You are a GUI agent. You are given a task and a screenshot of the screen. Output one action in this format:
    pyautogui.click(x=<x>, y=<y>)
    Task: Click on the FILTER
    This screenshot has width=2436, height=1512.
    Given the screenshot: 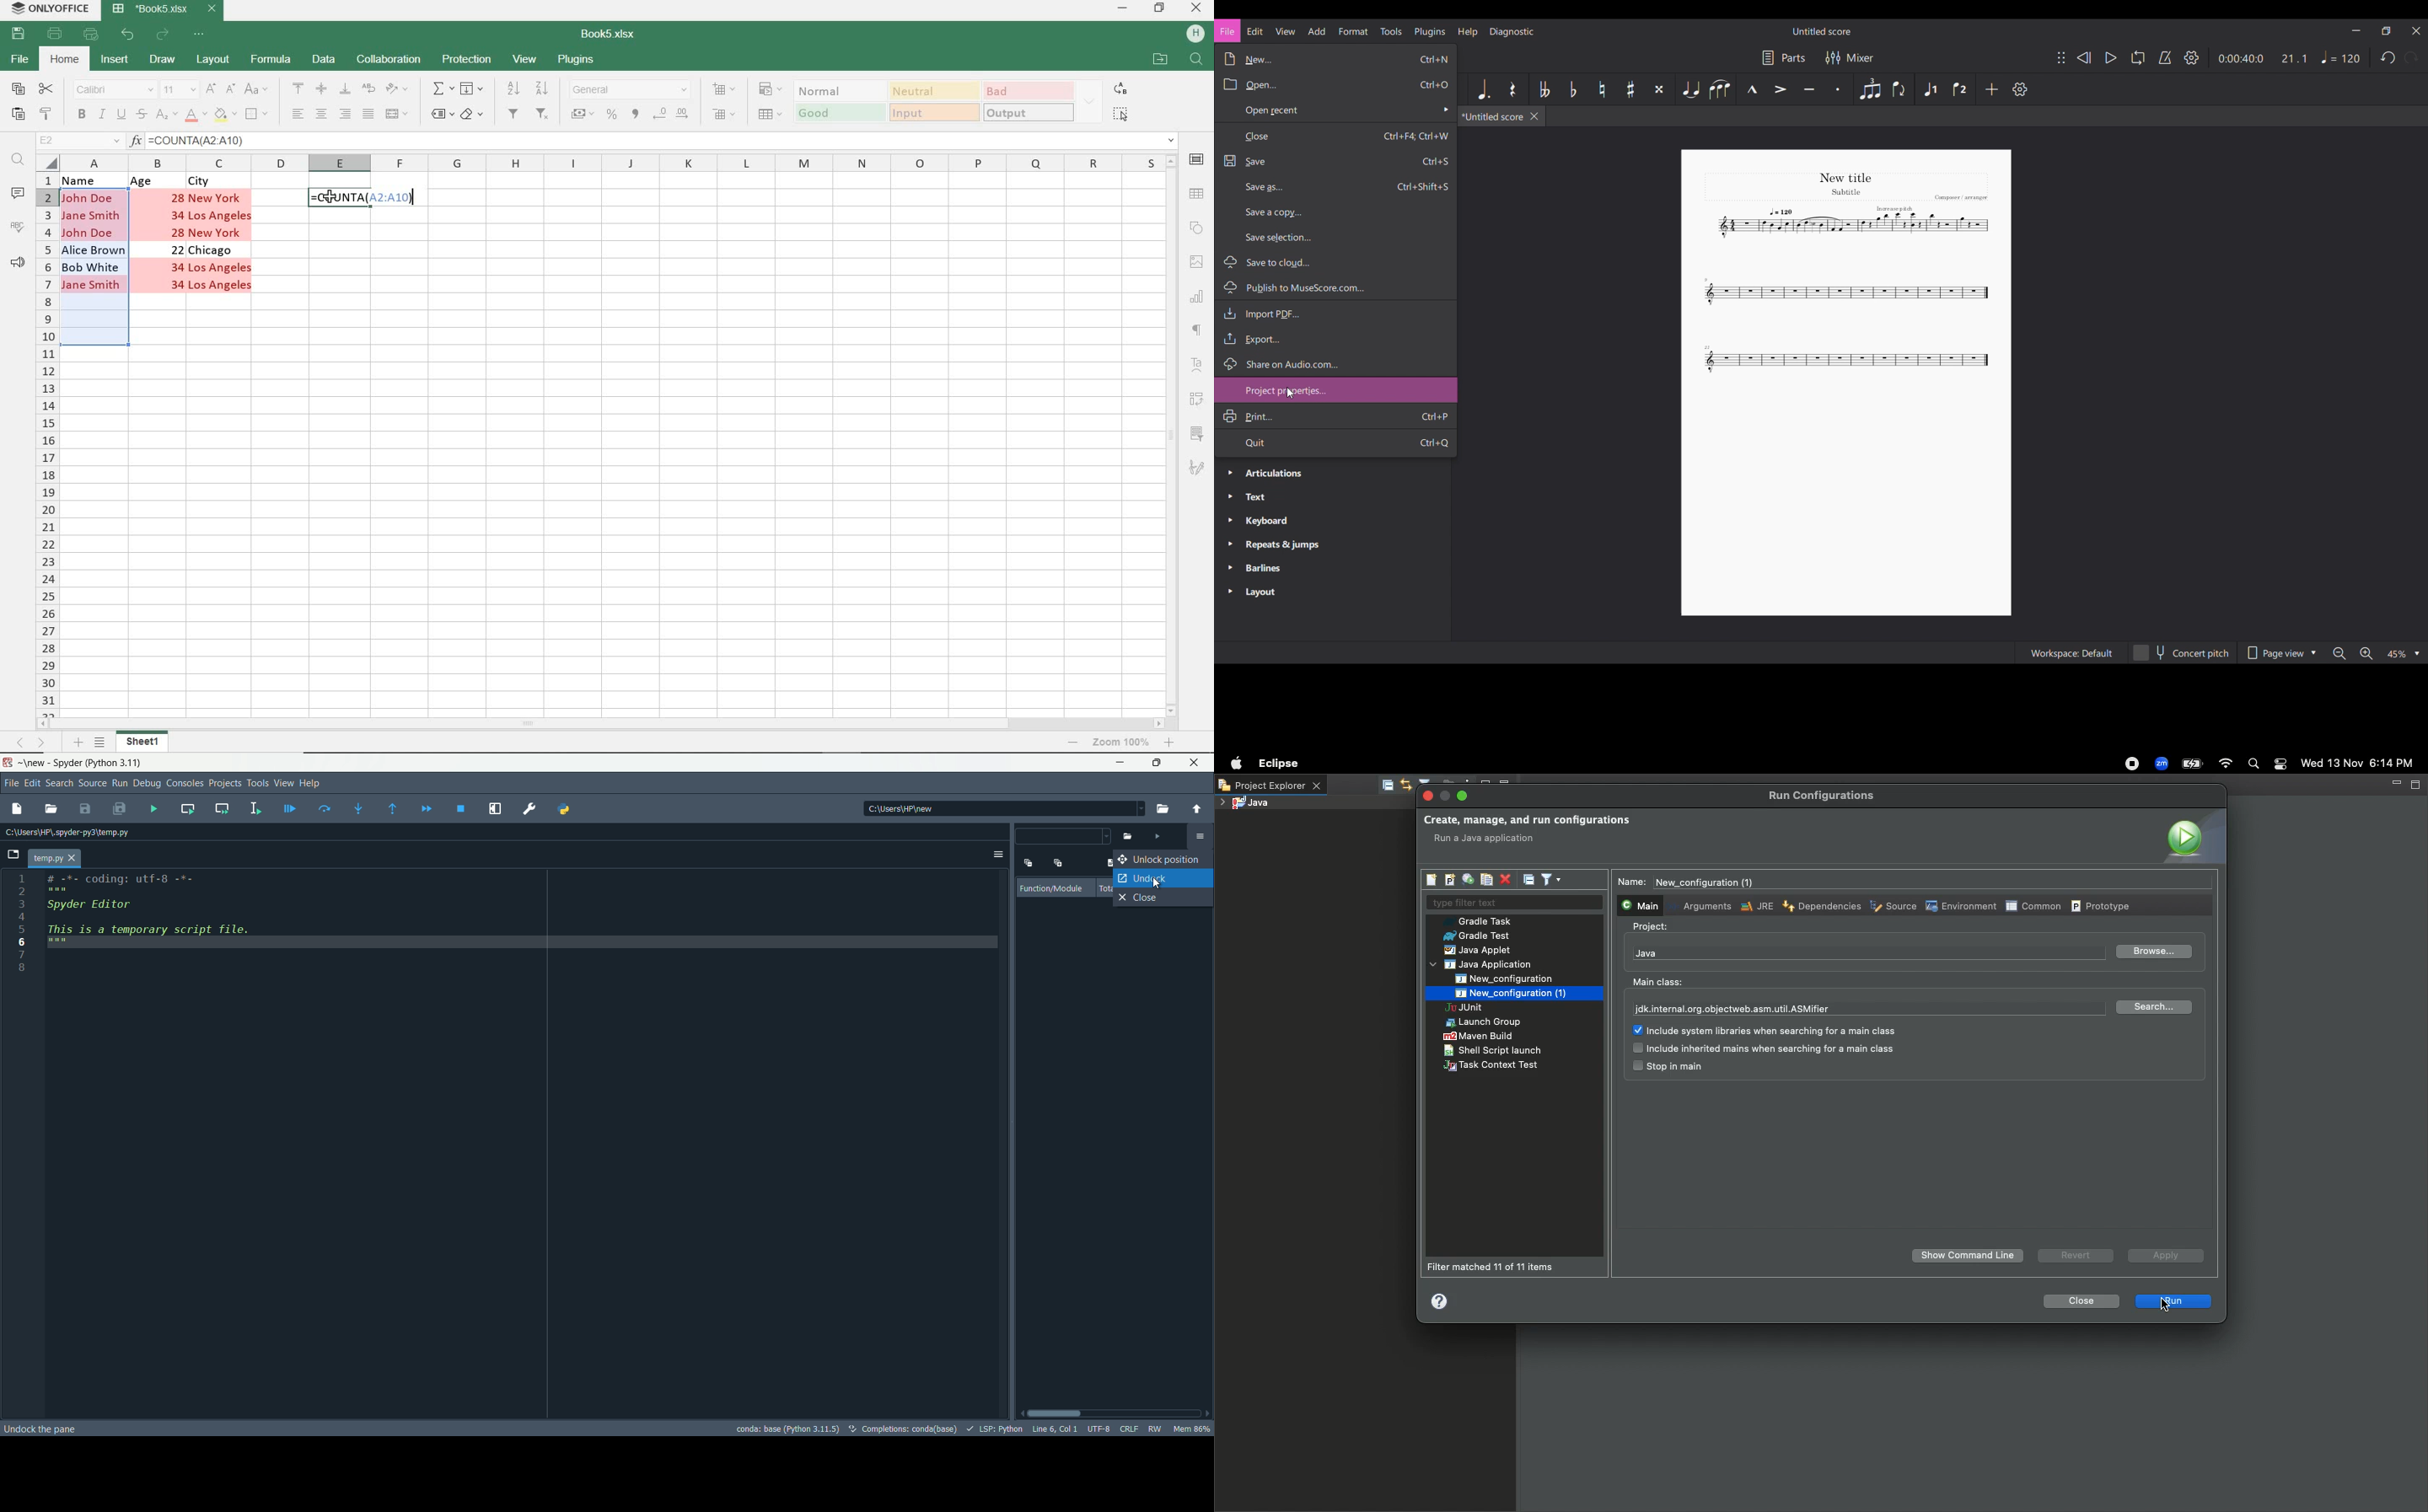 What is the action you would take?
    pyautogui.click(x=514, y=115)
    